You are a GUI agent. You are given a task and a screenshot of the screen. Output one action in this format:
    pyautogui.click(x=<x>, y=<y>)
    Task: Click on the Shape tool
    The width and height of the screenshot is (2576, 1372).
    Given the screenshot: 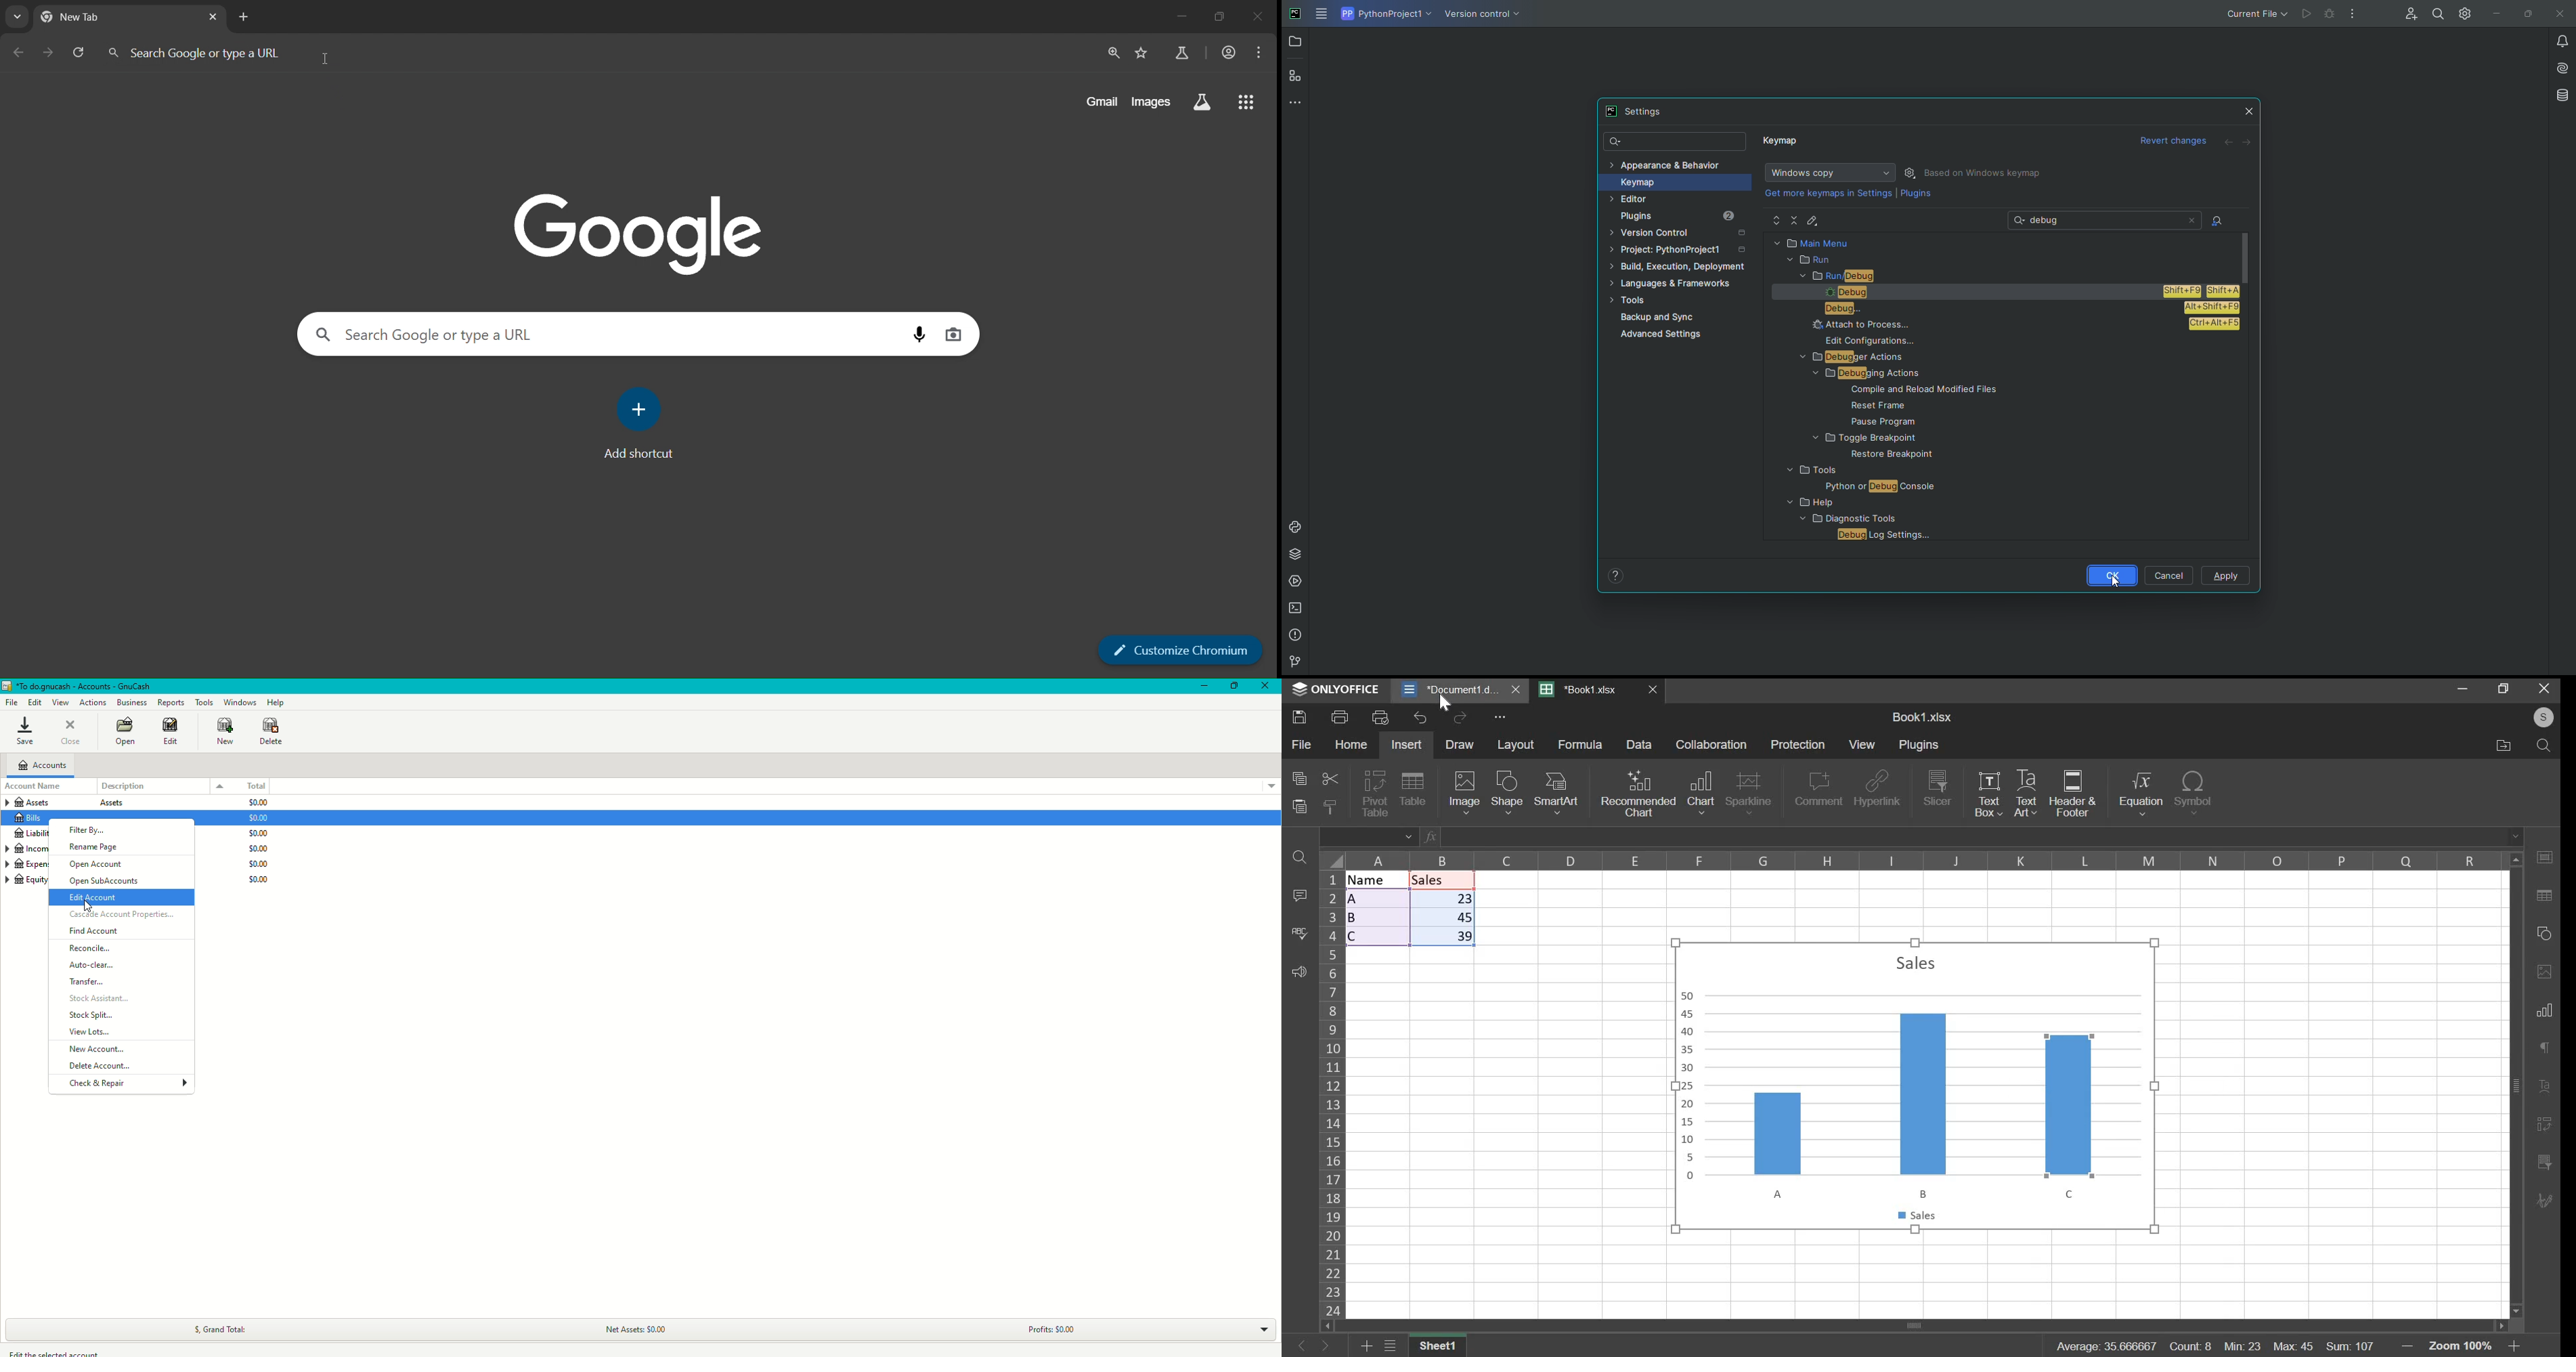 What is the action you would take?
    pyautogui.click(x=2543, y=933)
    